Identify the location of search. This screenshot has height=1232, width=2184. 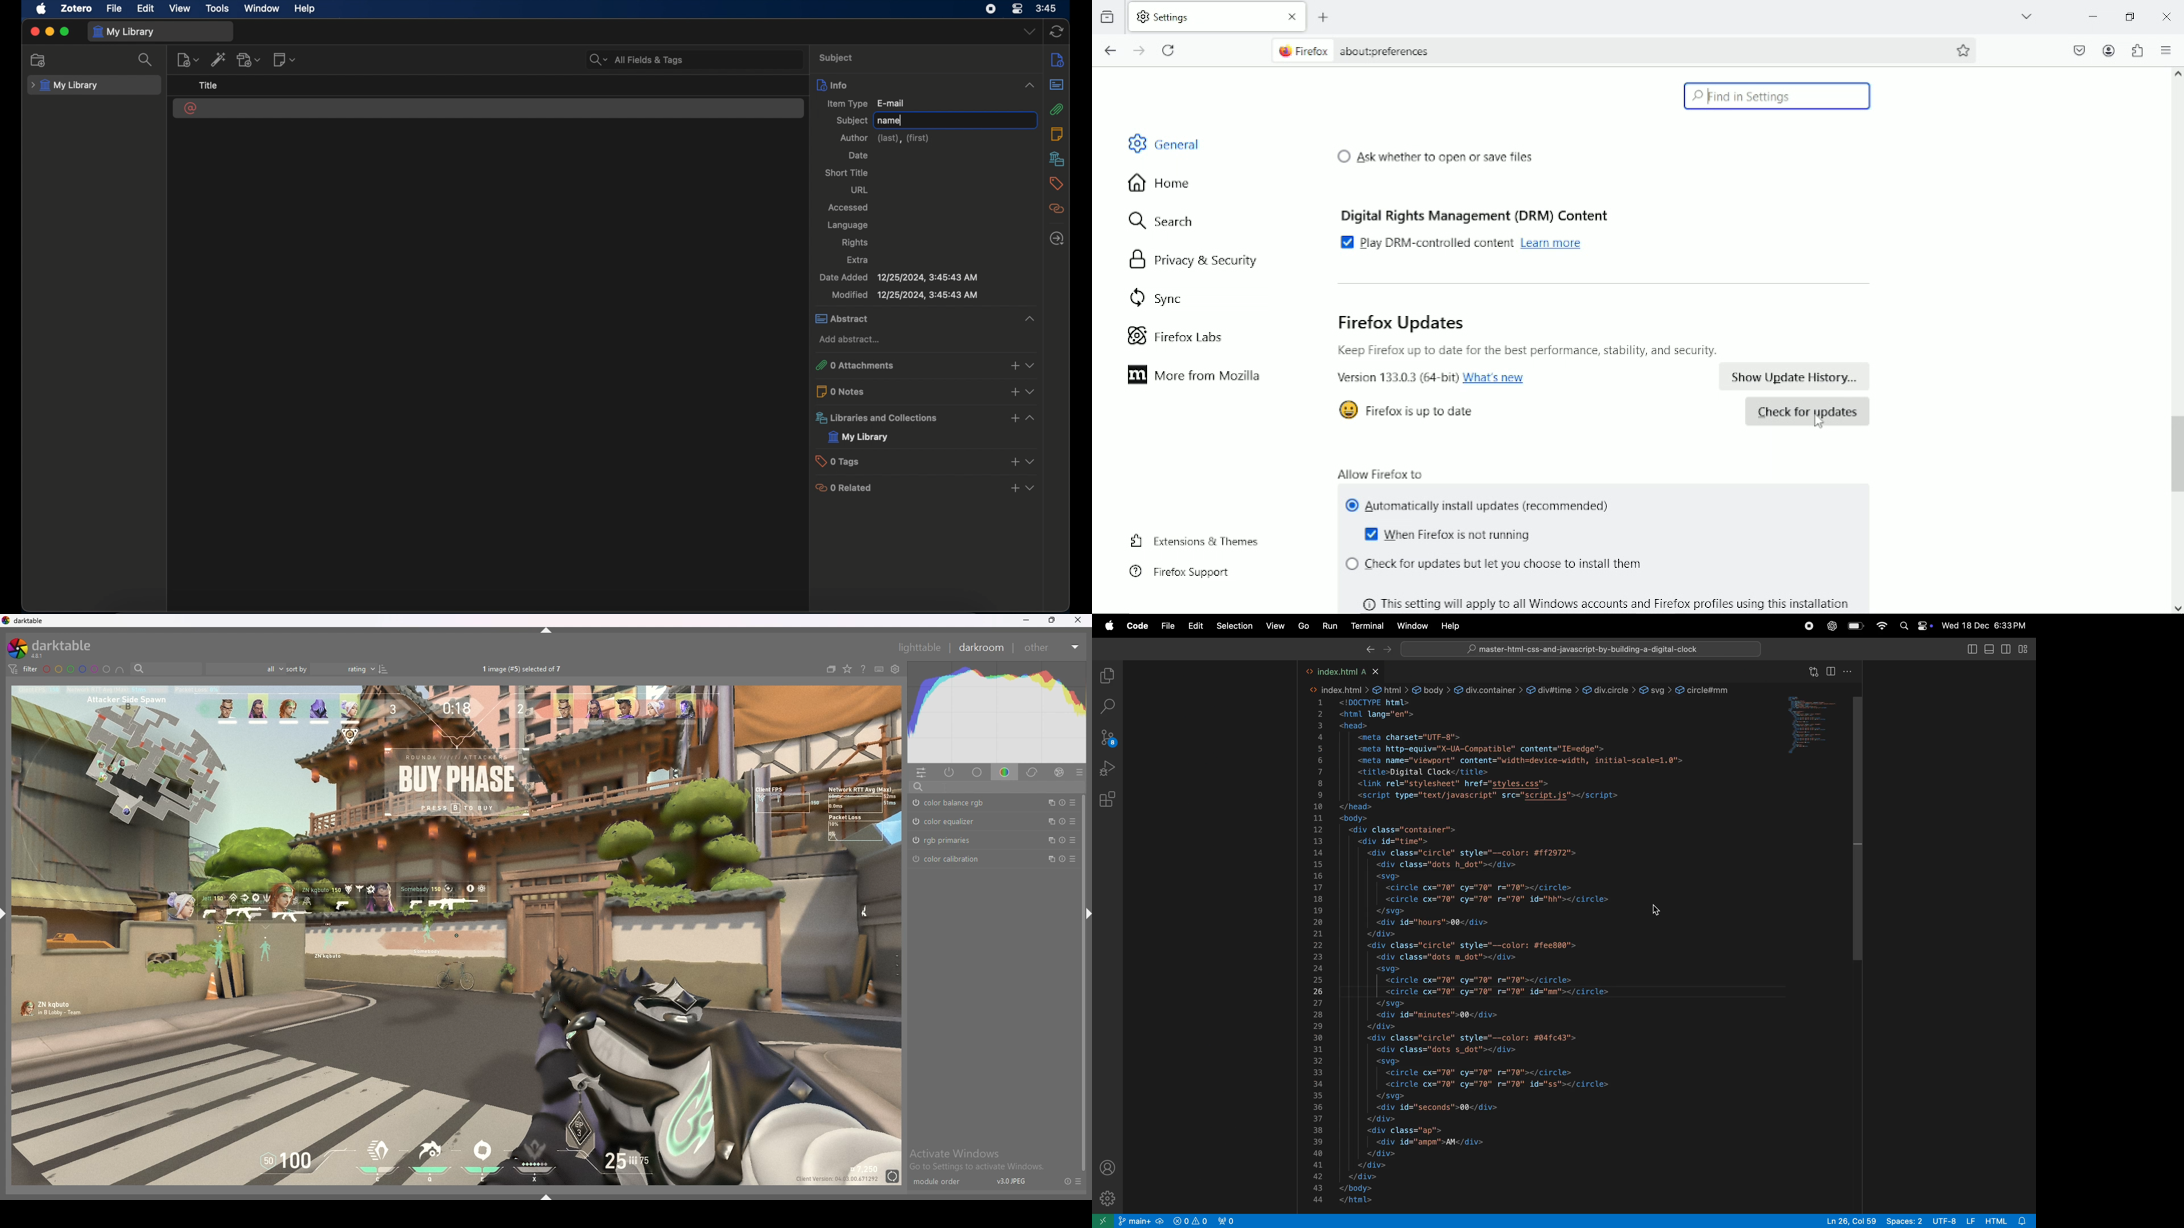
(1162, 222).